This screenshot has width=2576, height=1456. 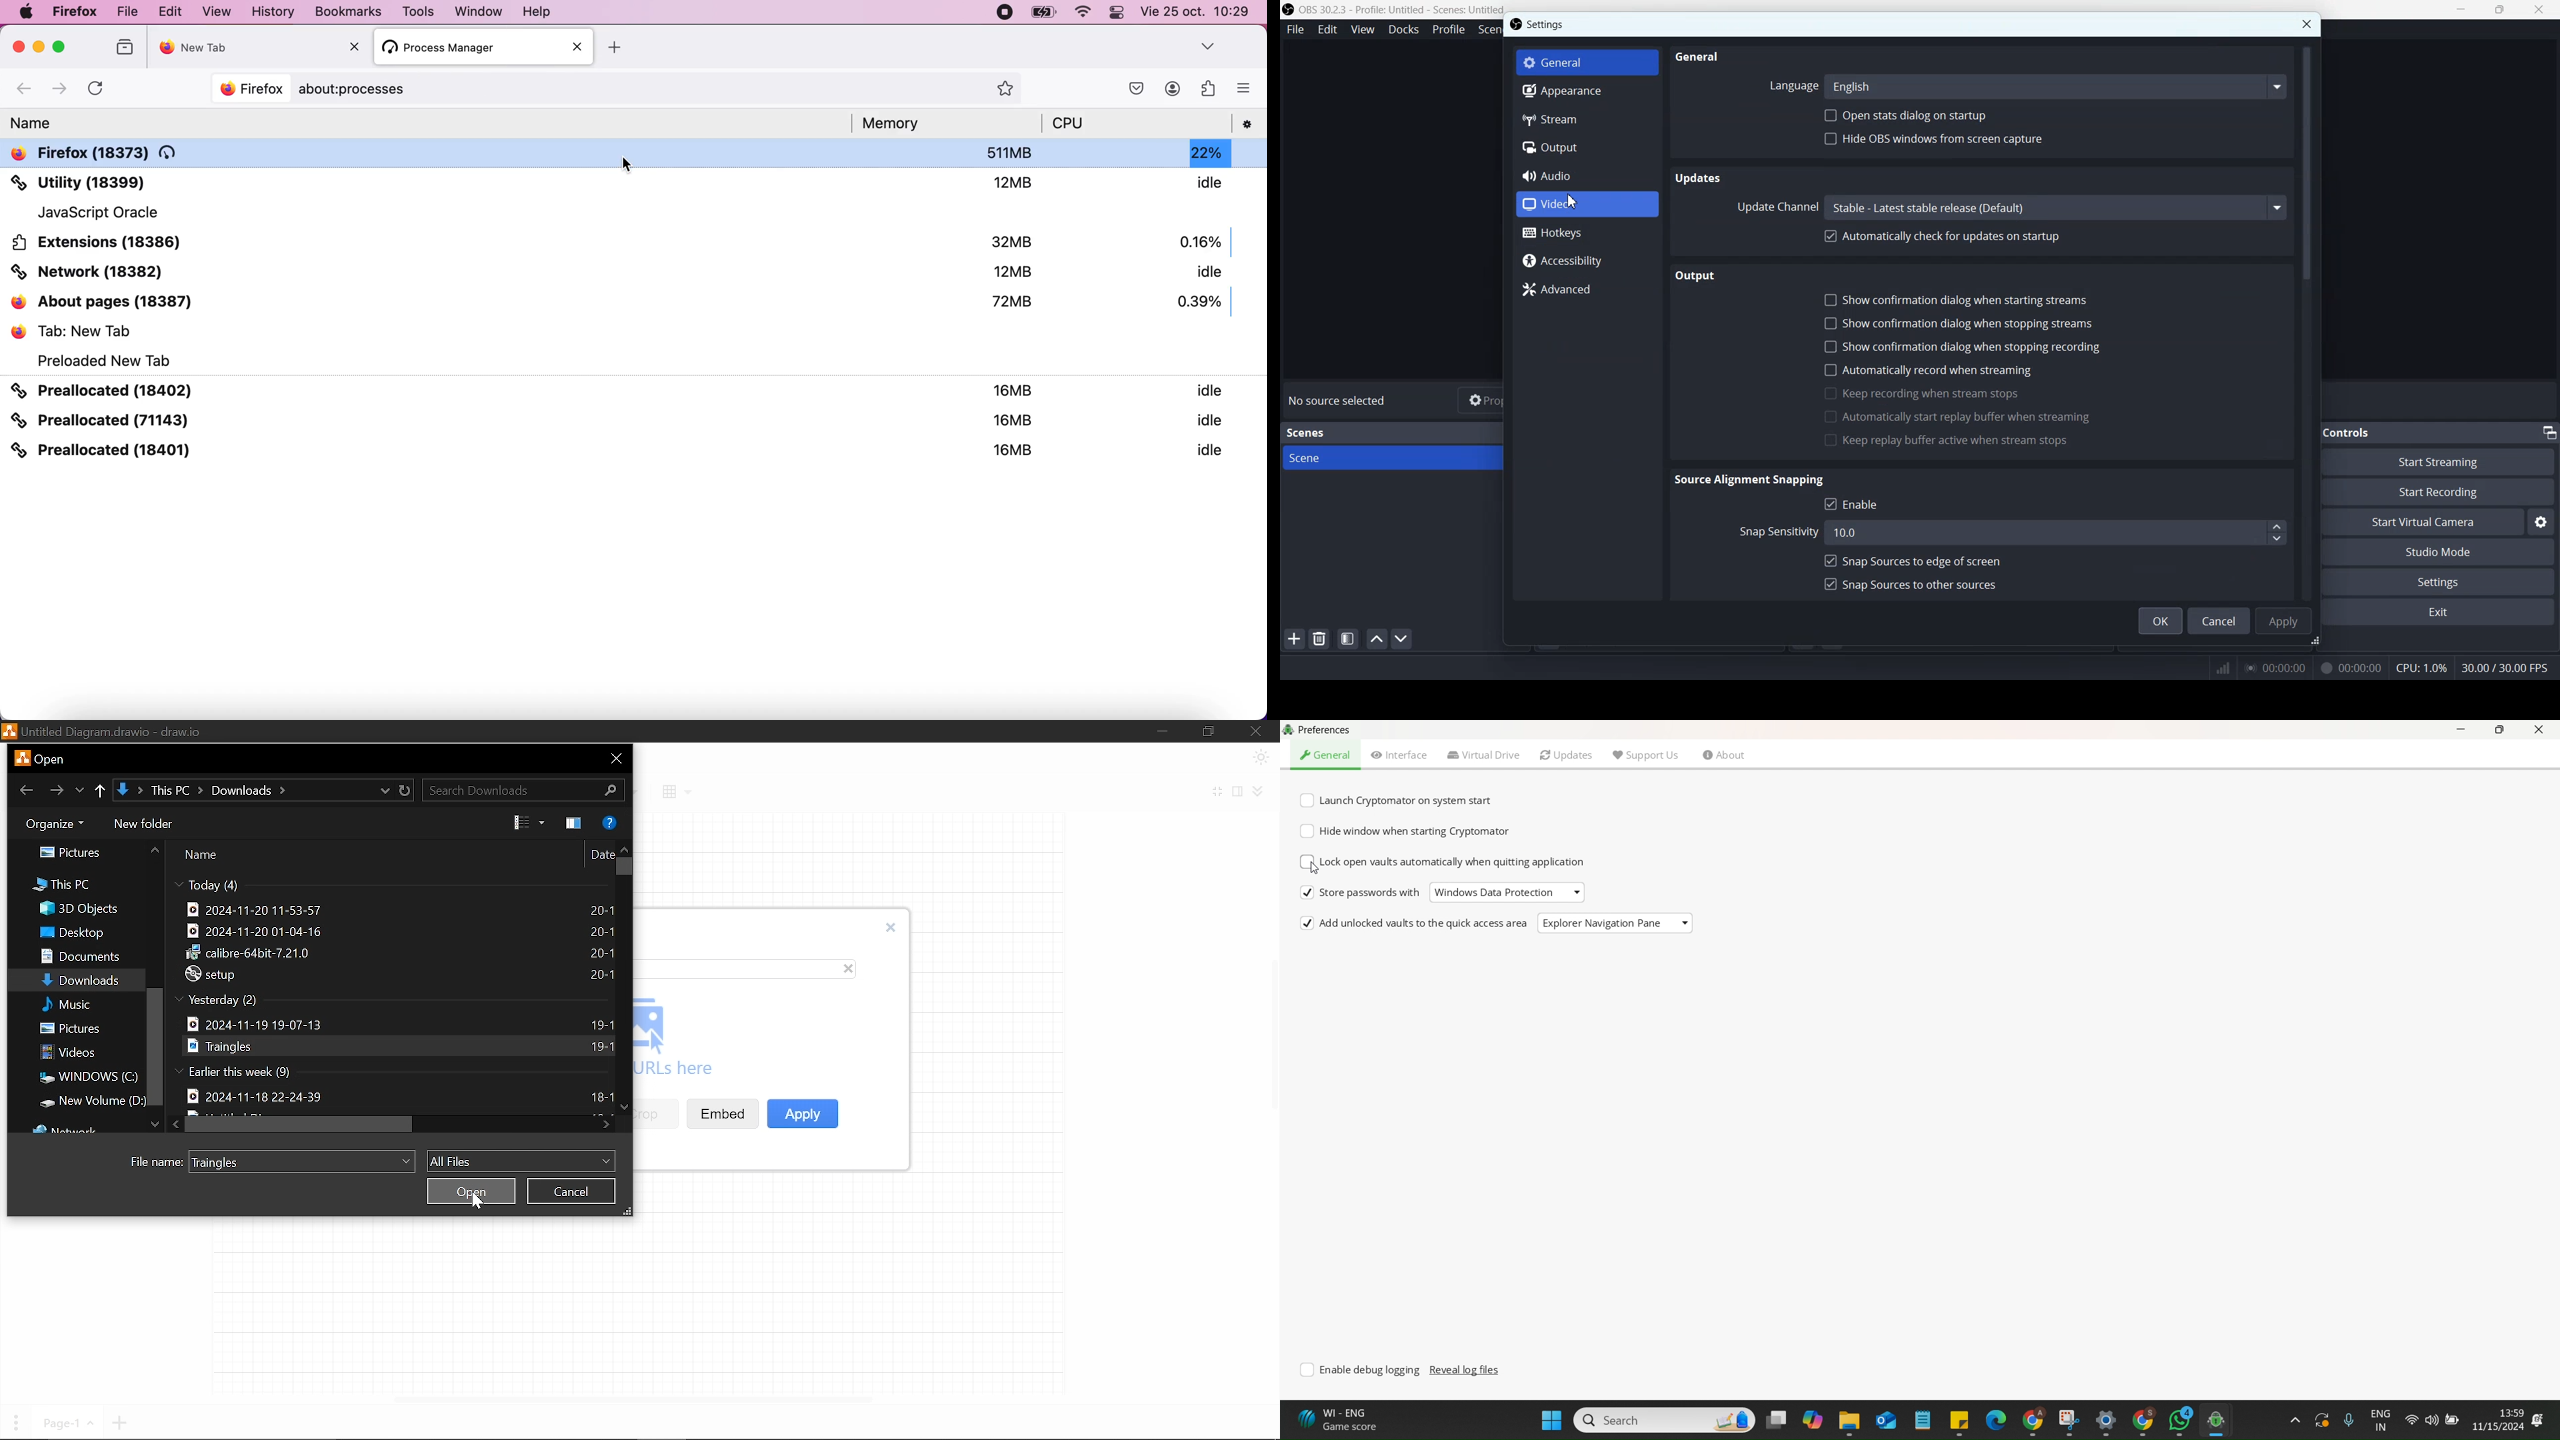 What do you see at coordinates (1210, 88) in the screenshot?
I see `Widget` at bounding box center [1210, 88].